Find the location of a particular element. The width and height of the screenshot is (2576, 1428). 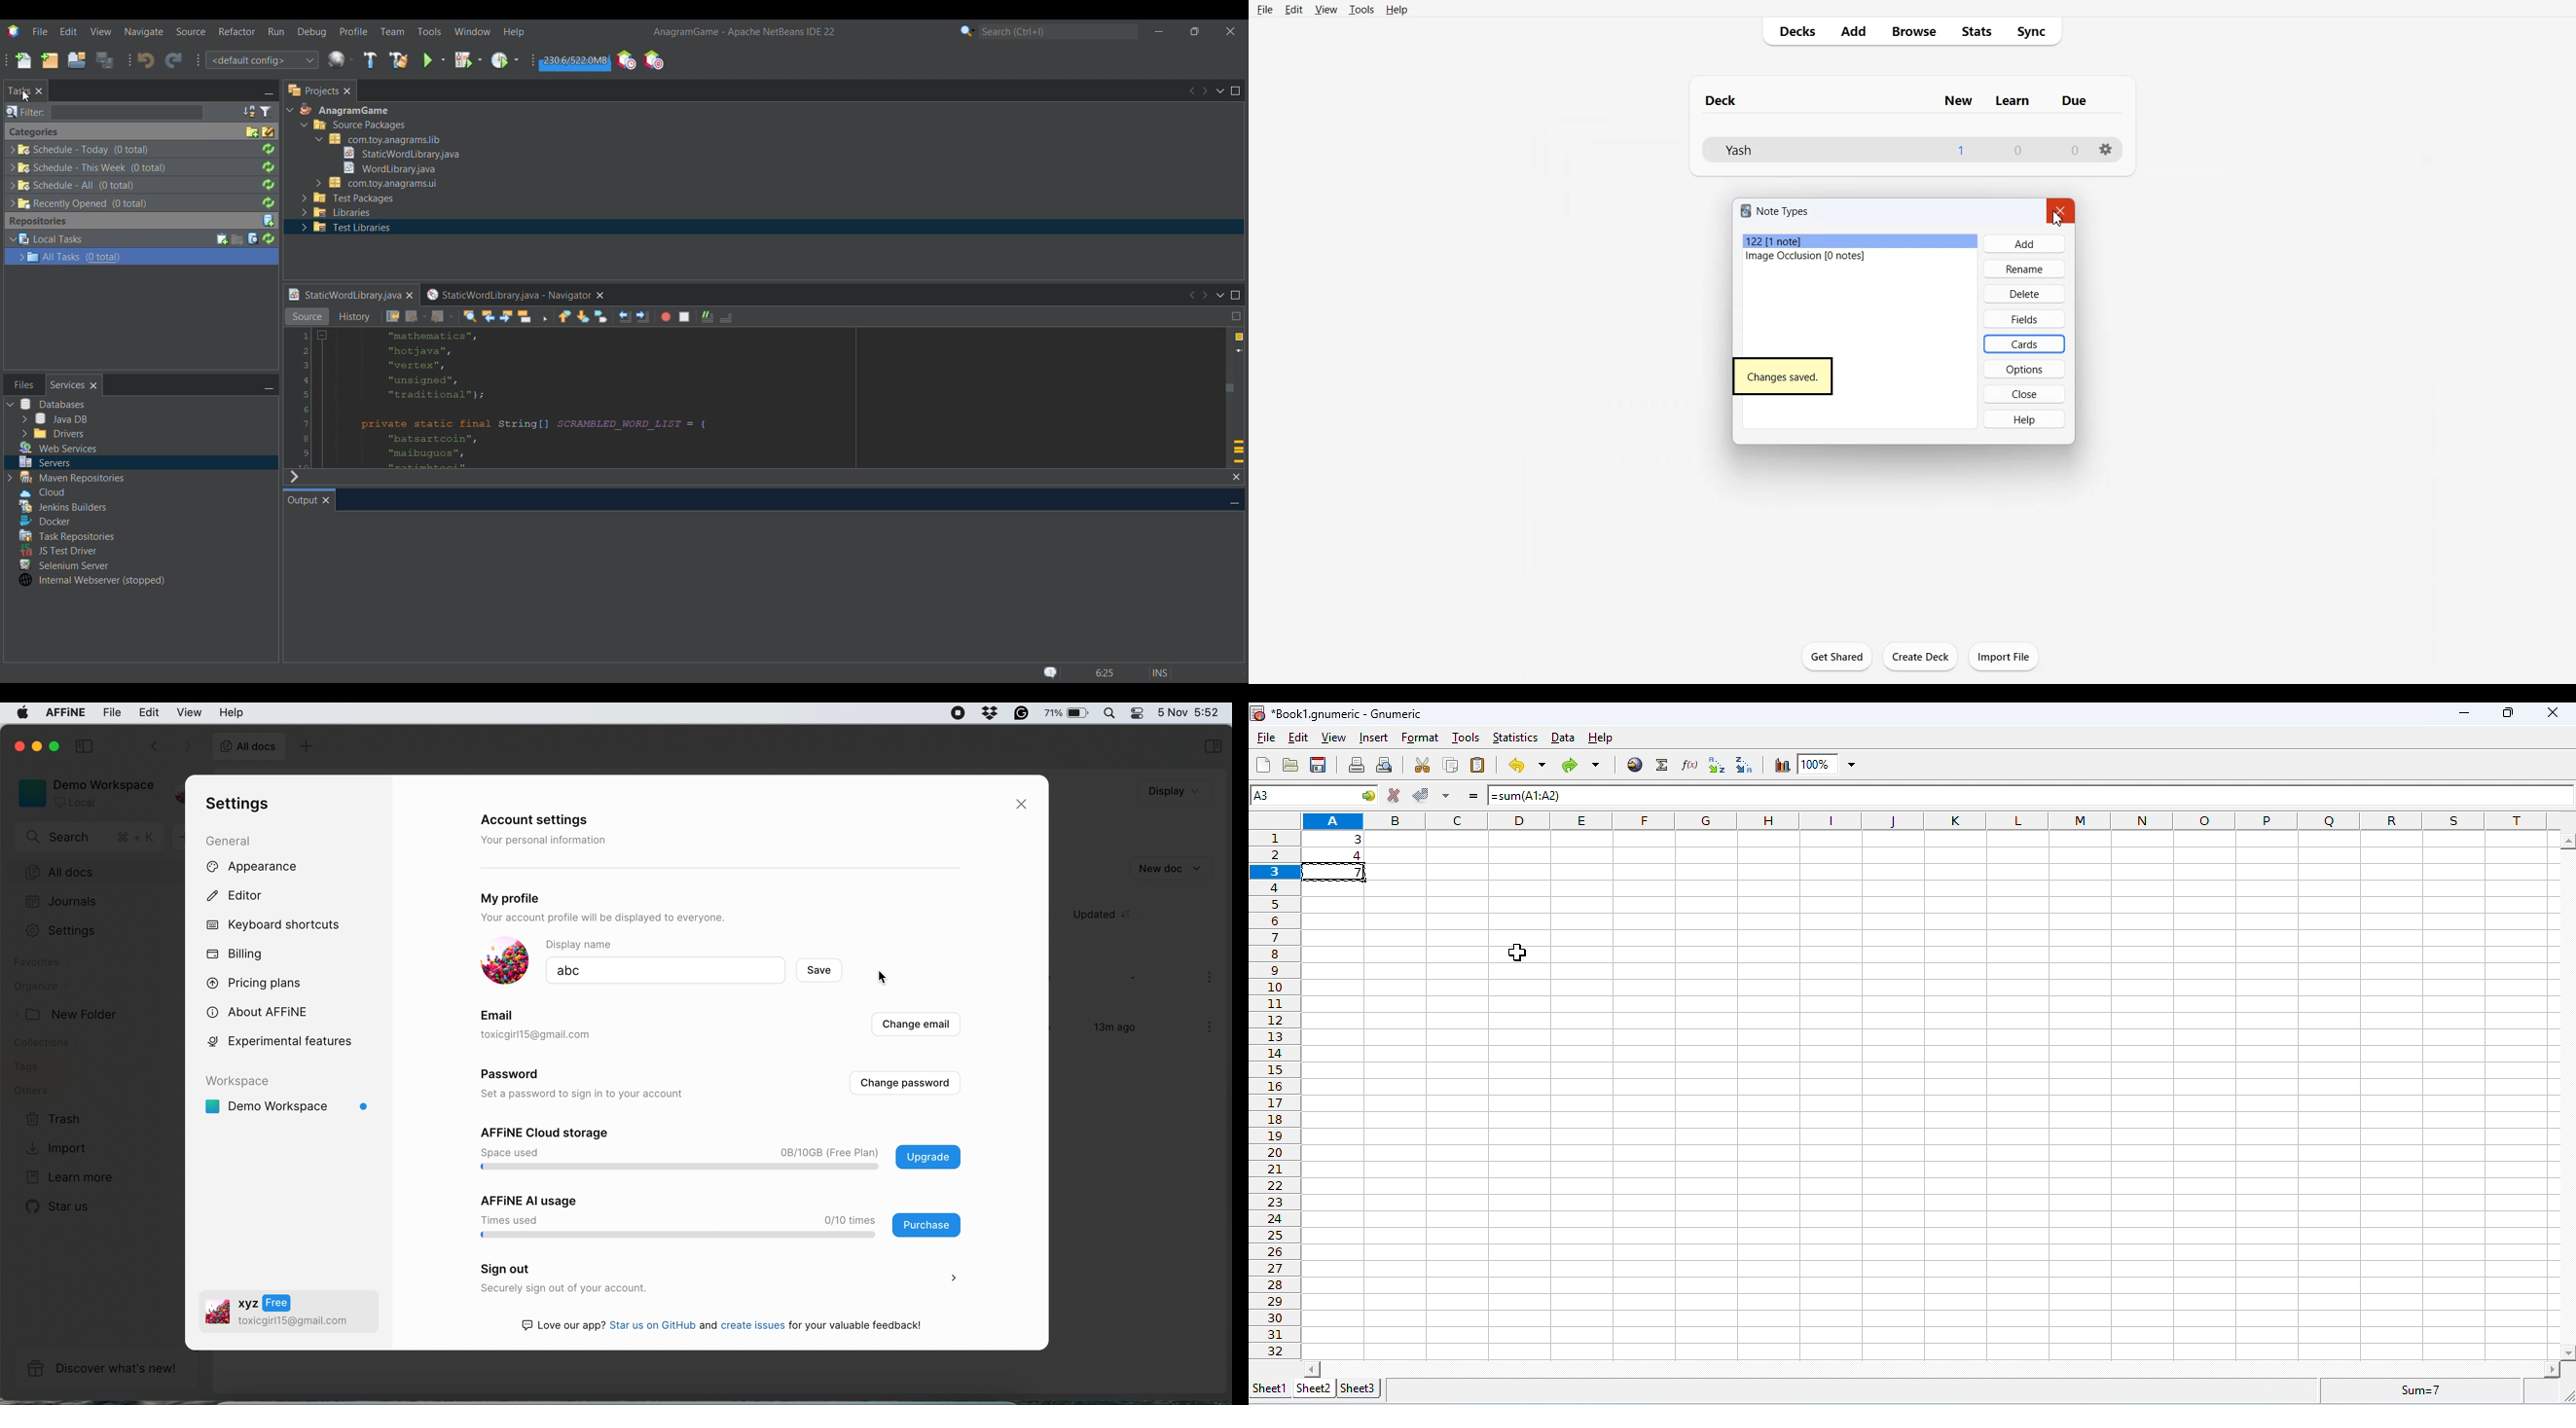

 is located at coordinates (68, 506).